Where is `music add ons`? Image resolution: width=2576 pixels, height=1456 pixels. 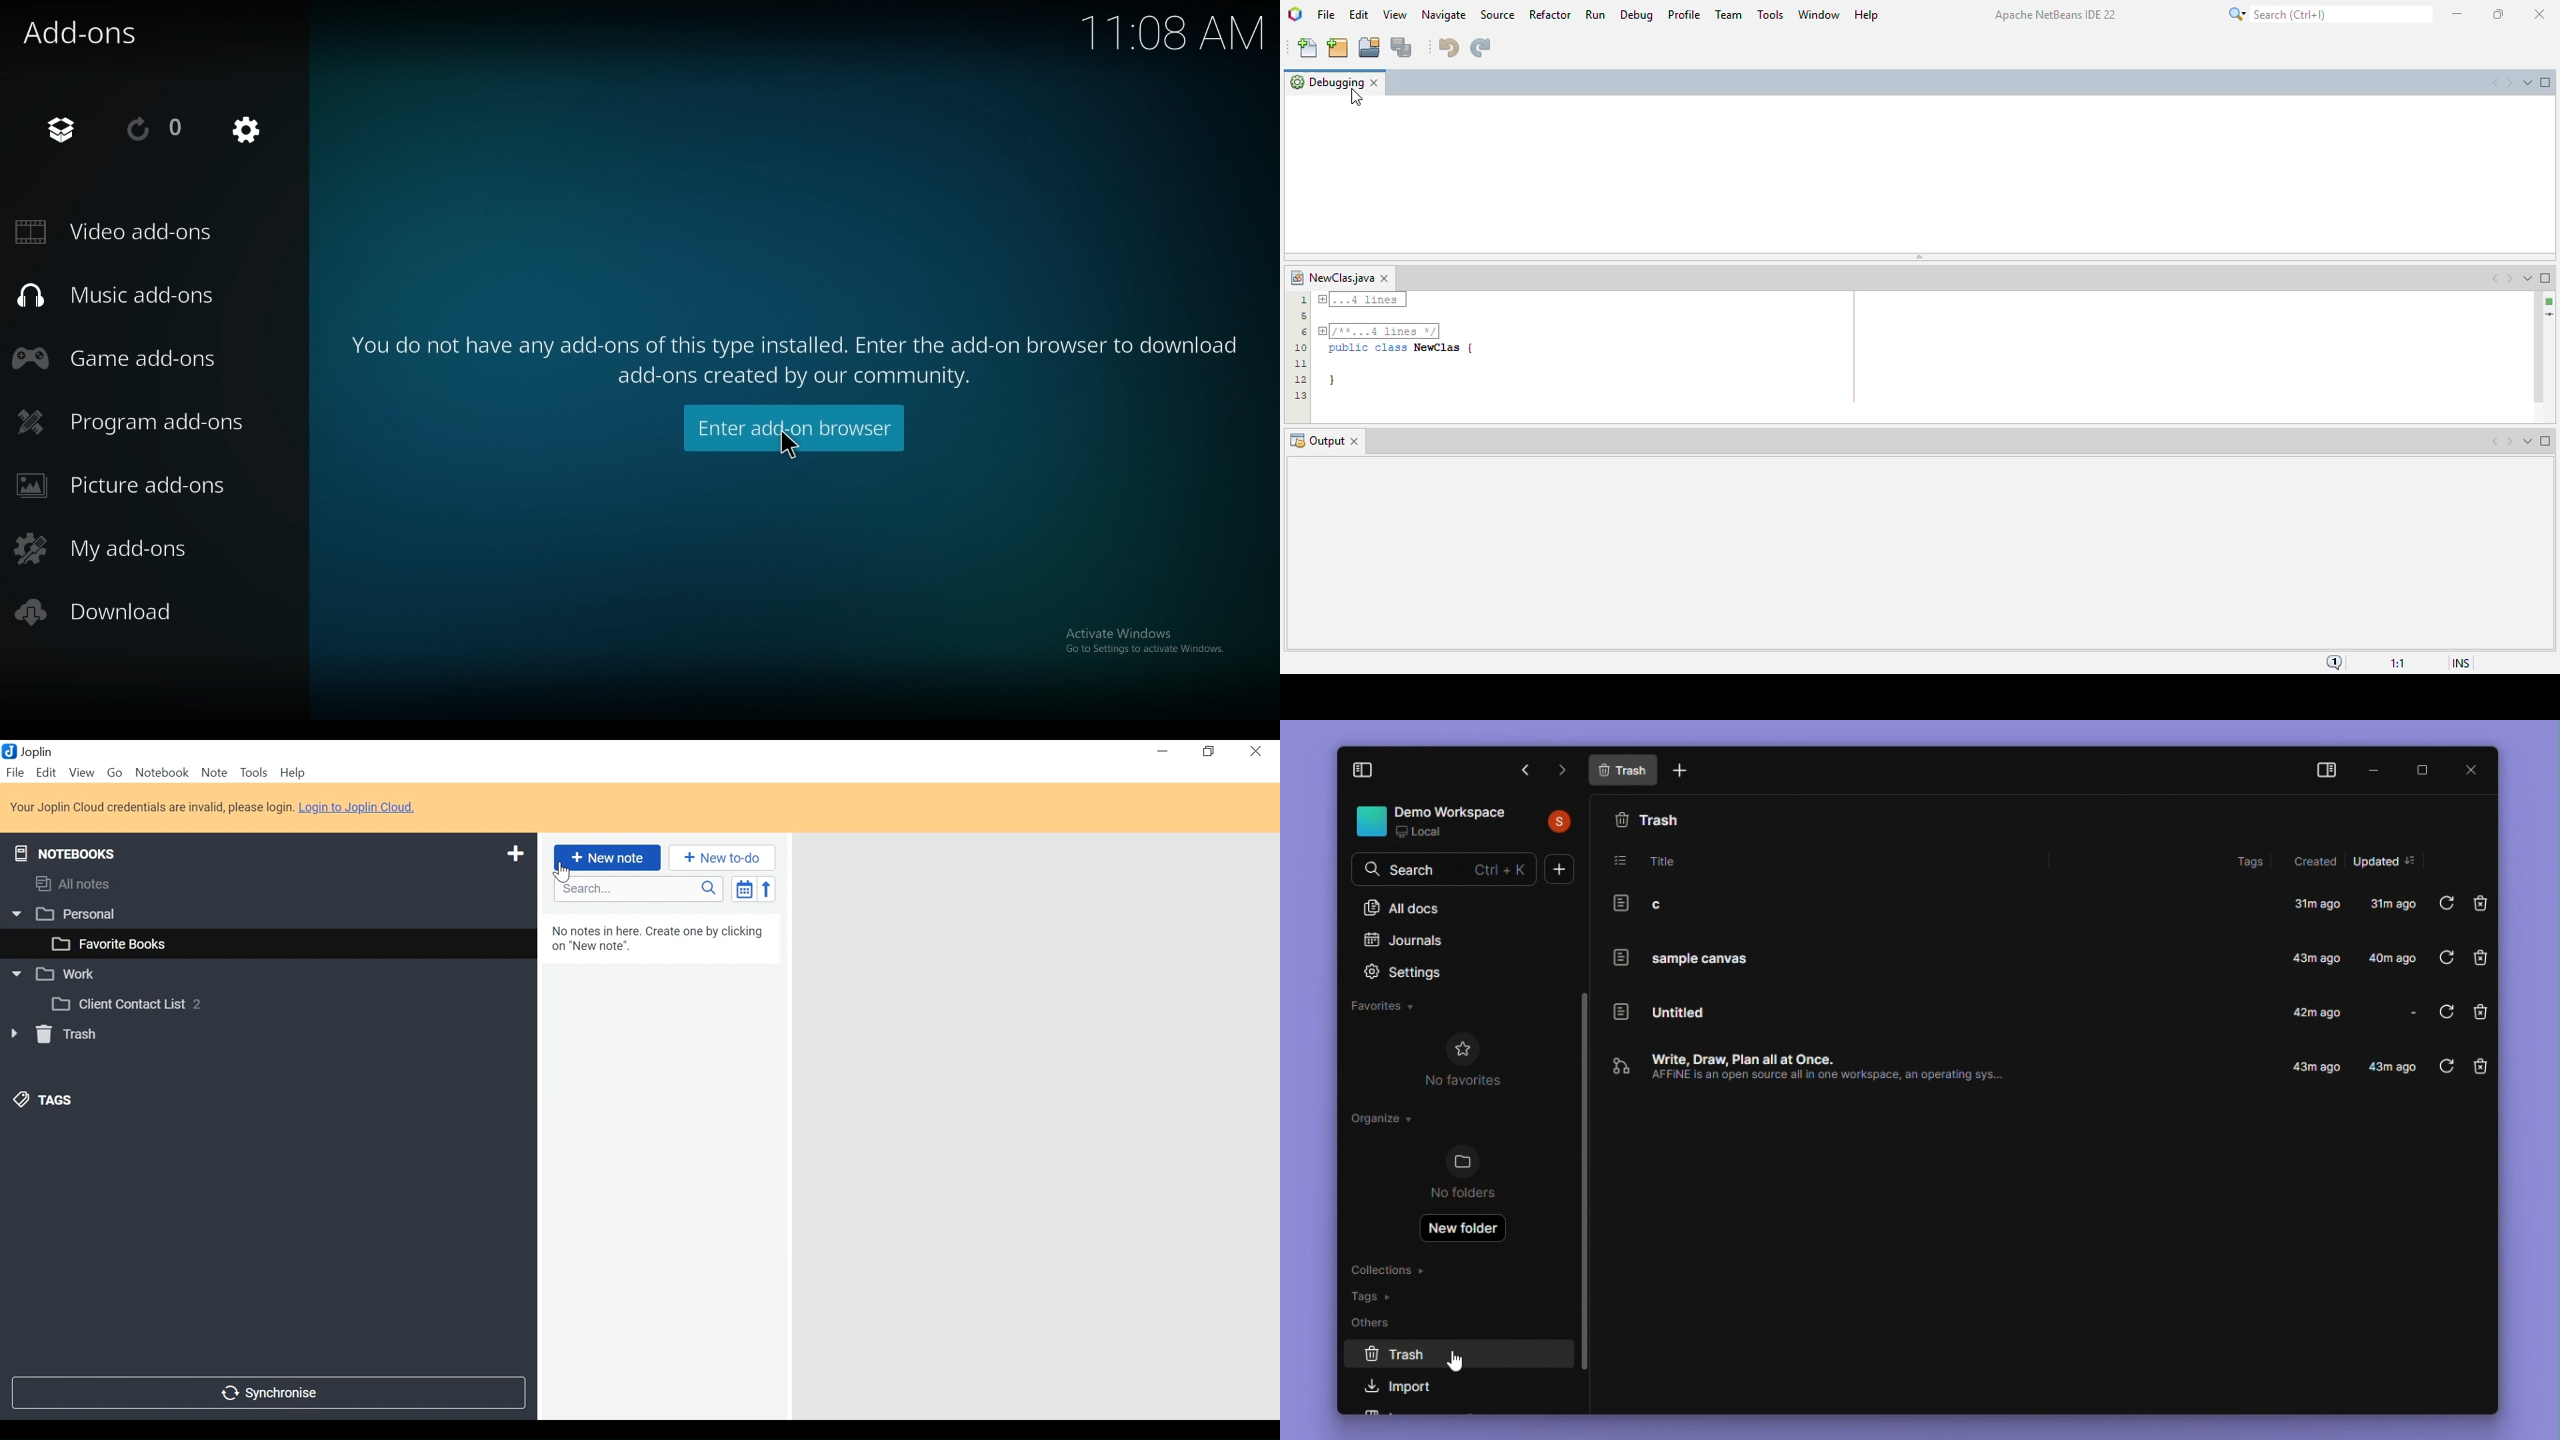 music add ons is located at coordinates (137, 293).